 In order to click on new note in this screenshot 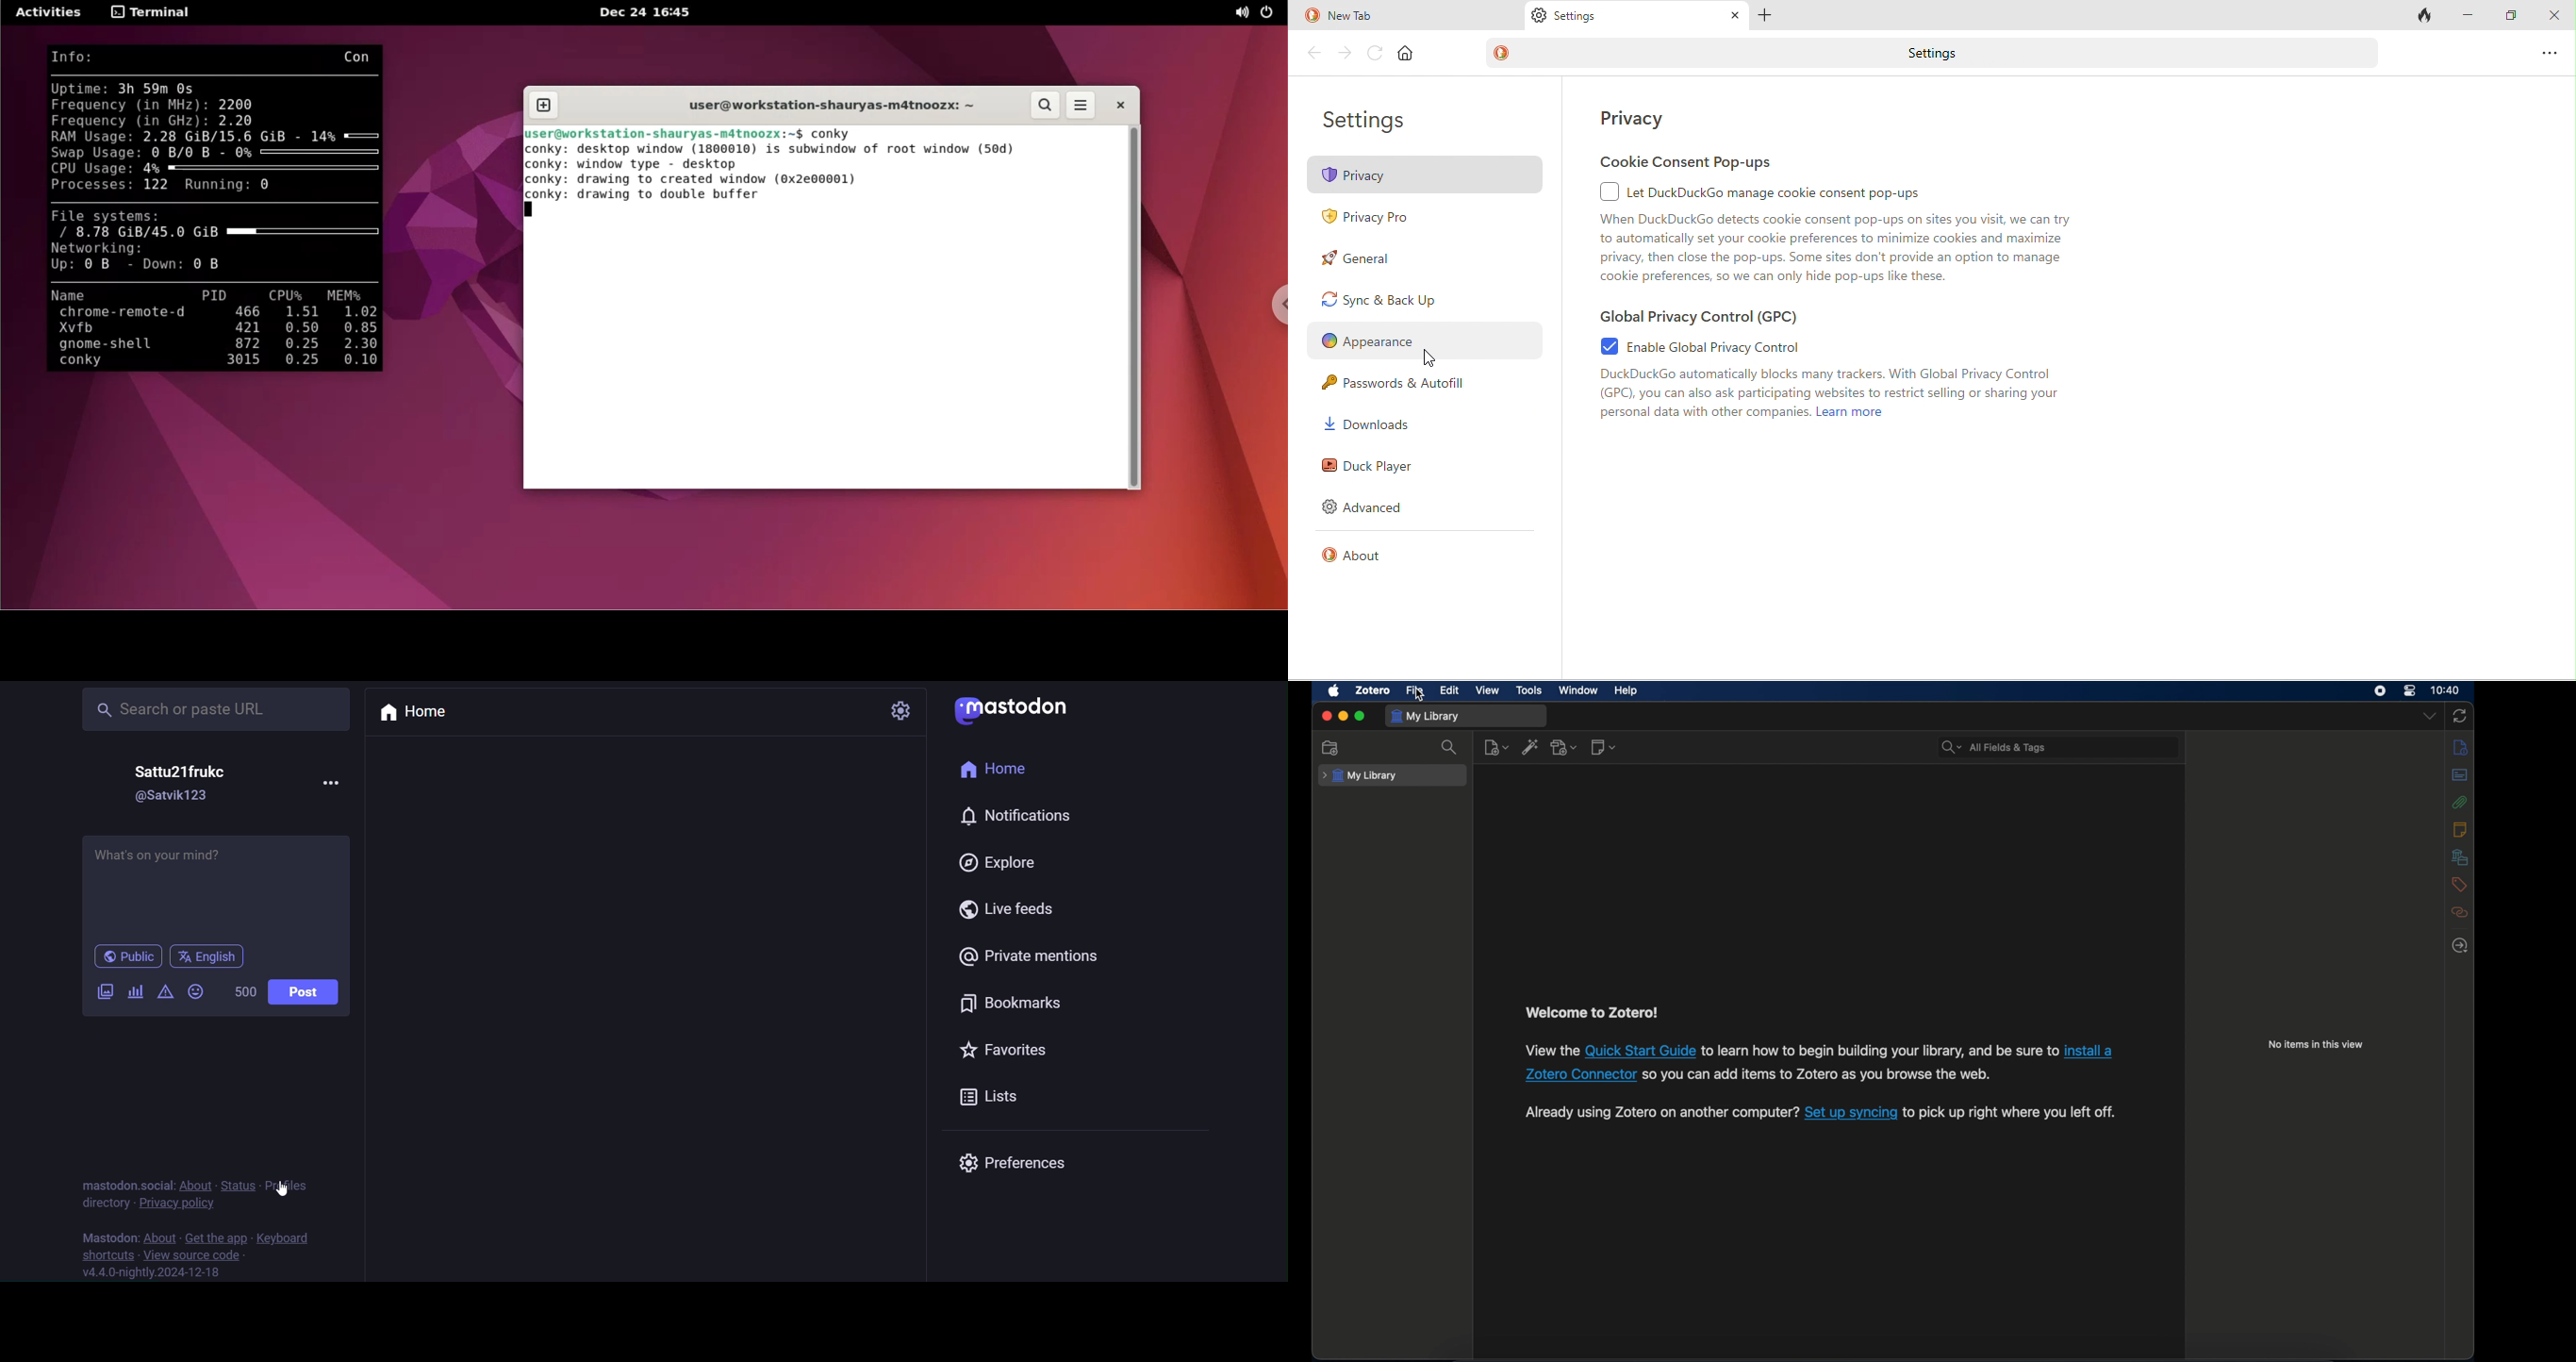, I will do `click(1604, 747)`.